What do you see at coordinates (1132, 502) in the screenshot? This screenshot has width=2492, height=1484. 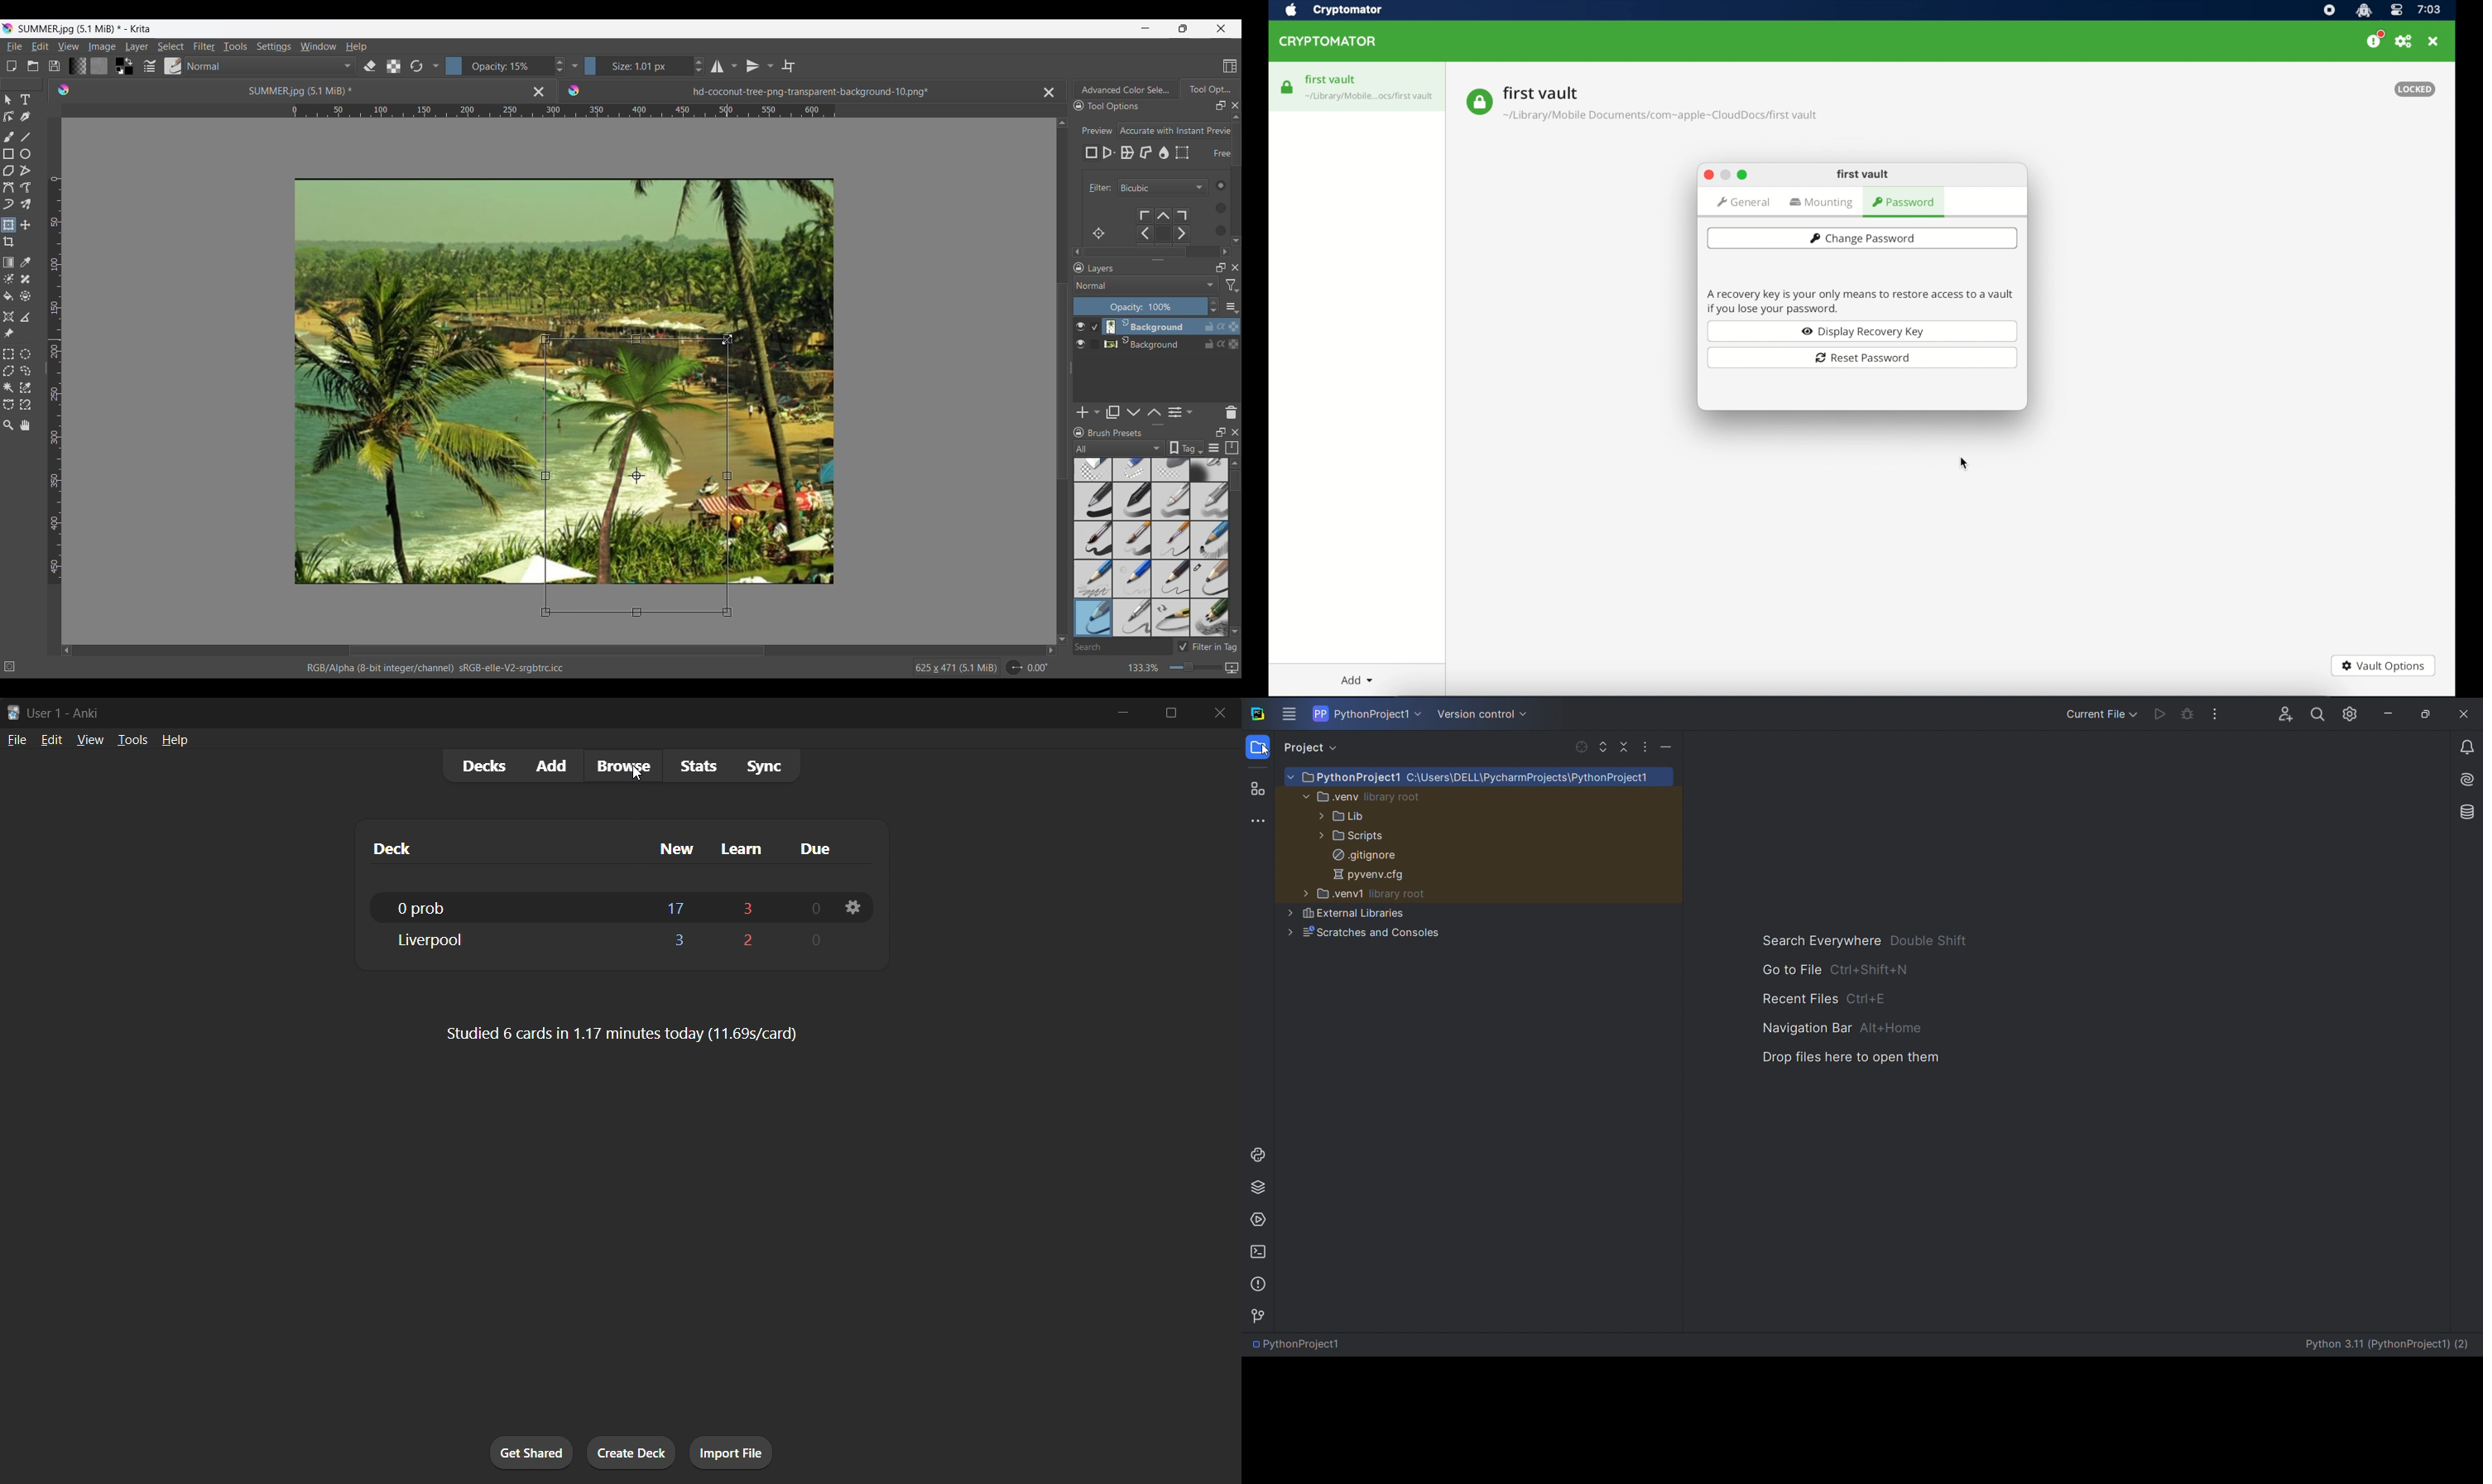 I see `basic2-opacity` at bounding box center [1132, 502].